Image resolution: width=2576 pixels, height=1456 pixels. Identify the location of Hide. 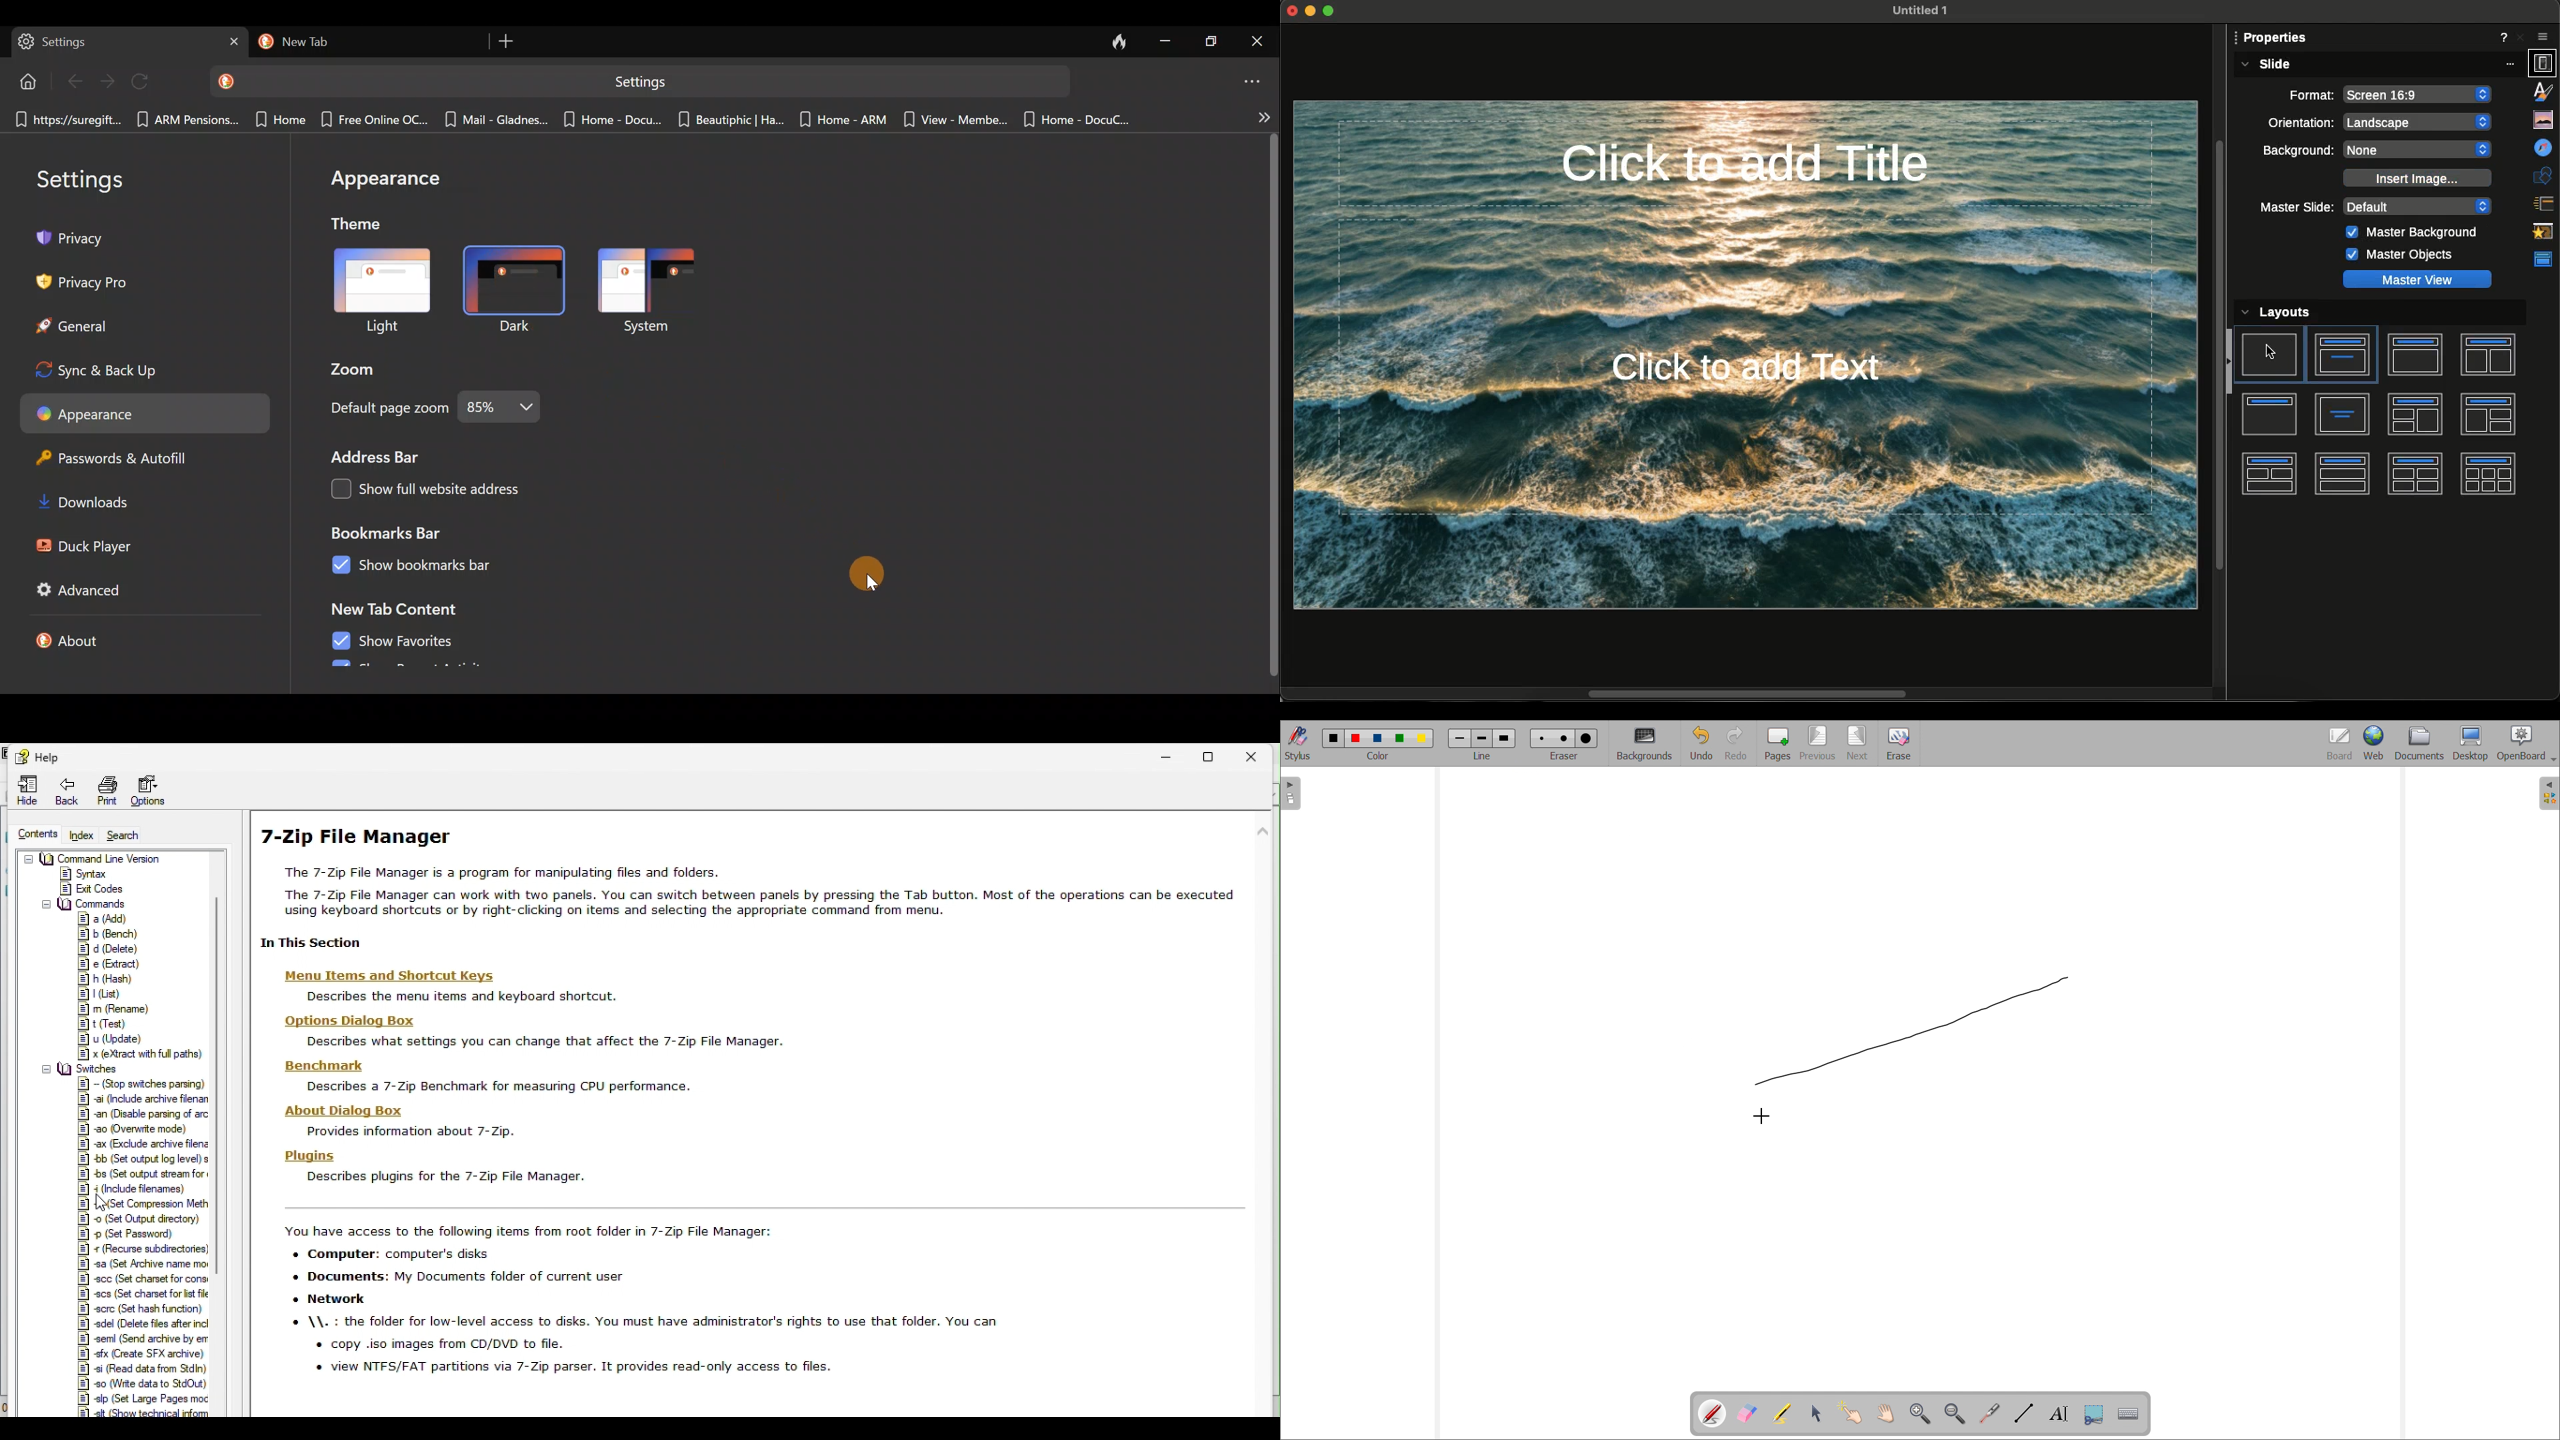
(24, 788).